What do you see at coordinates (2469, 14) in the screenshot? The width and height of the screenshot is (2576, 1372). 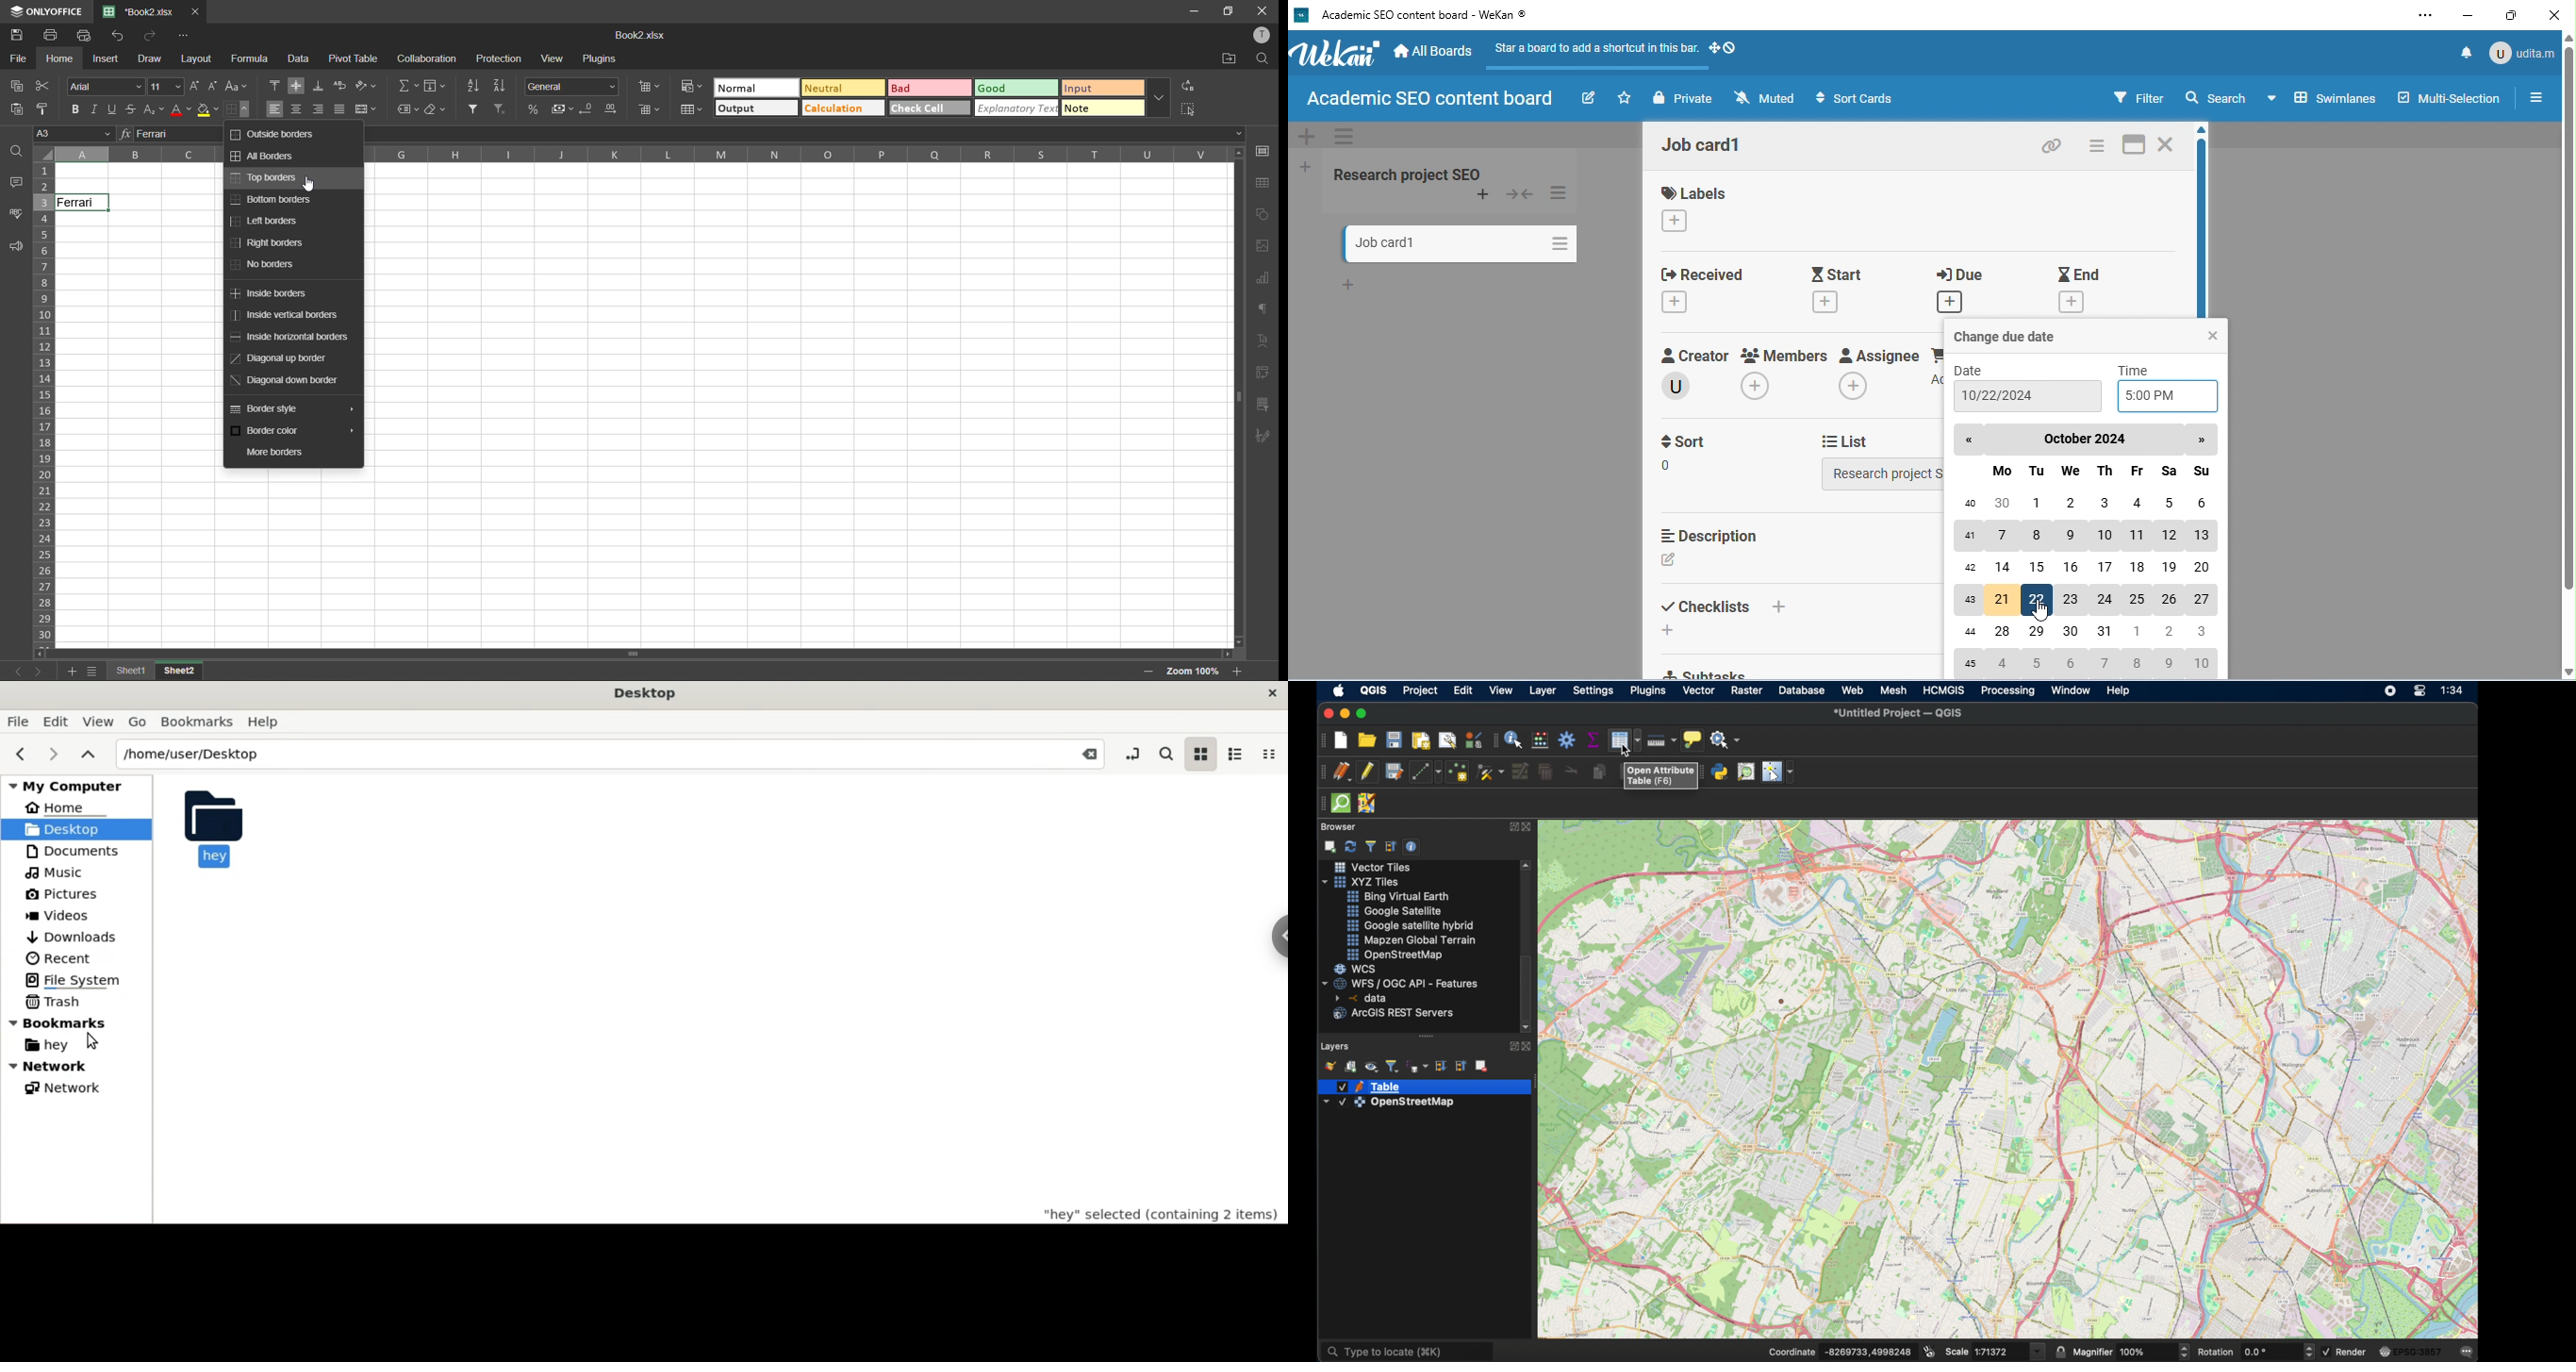 I see `minimize` at bounding box center [2469, 14].